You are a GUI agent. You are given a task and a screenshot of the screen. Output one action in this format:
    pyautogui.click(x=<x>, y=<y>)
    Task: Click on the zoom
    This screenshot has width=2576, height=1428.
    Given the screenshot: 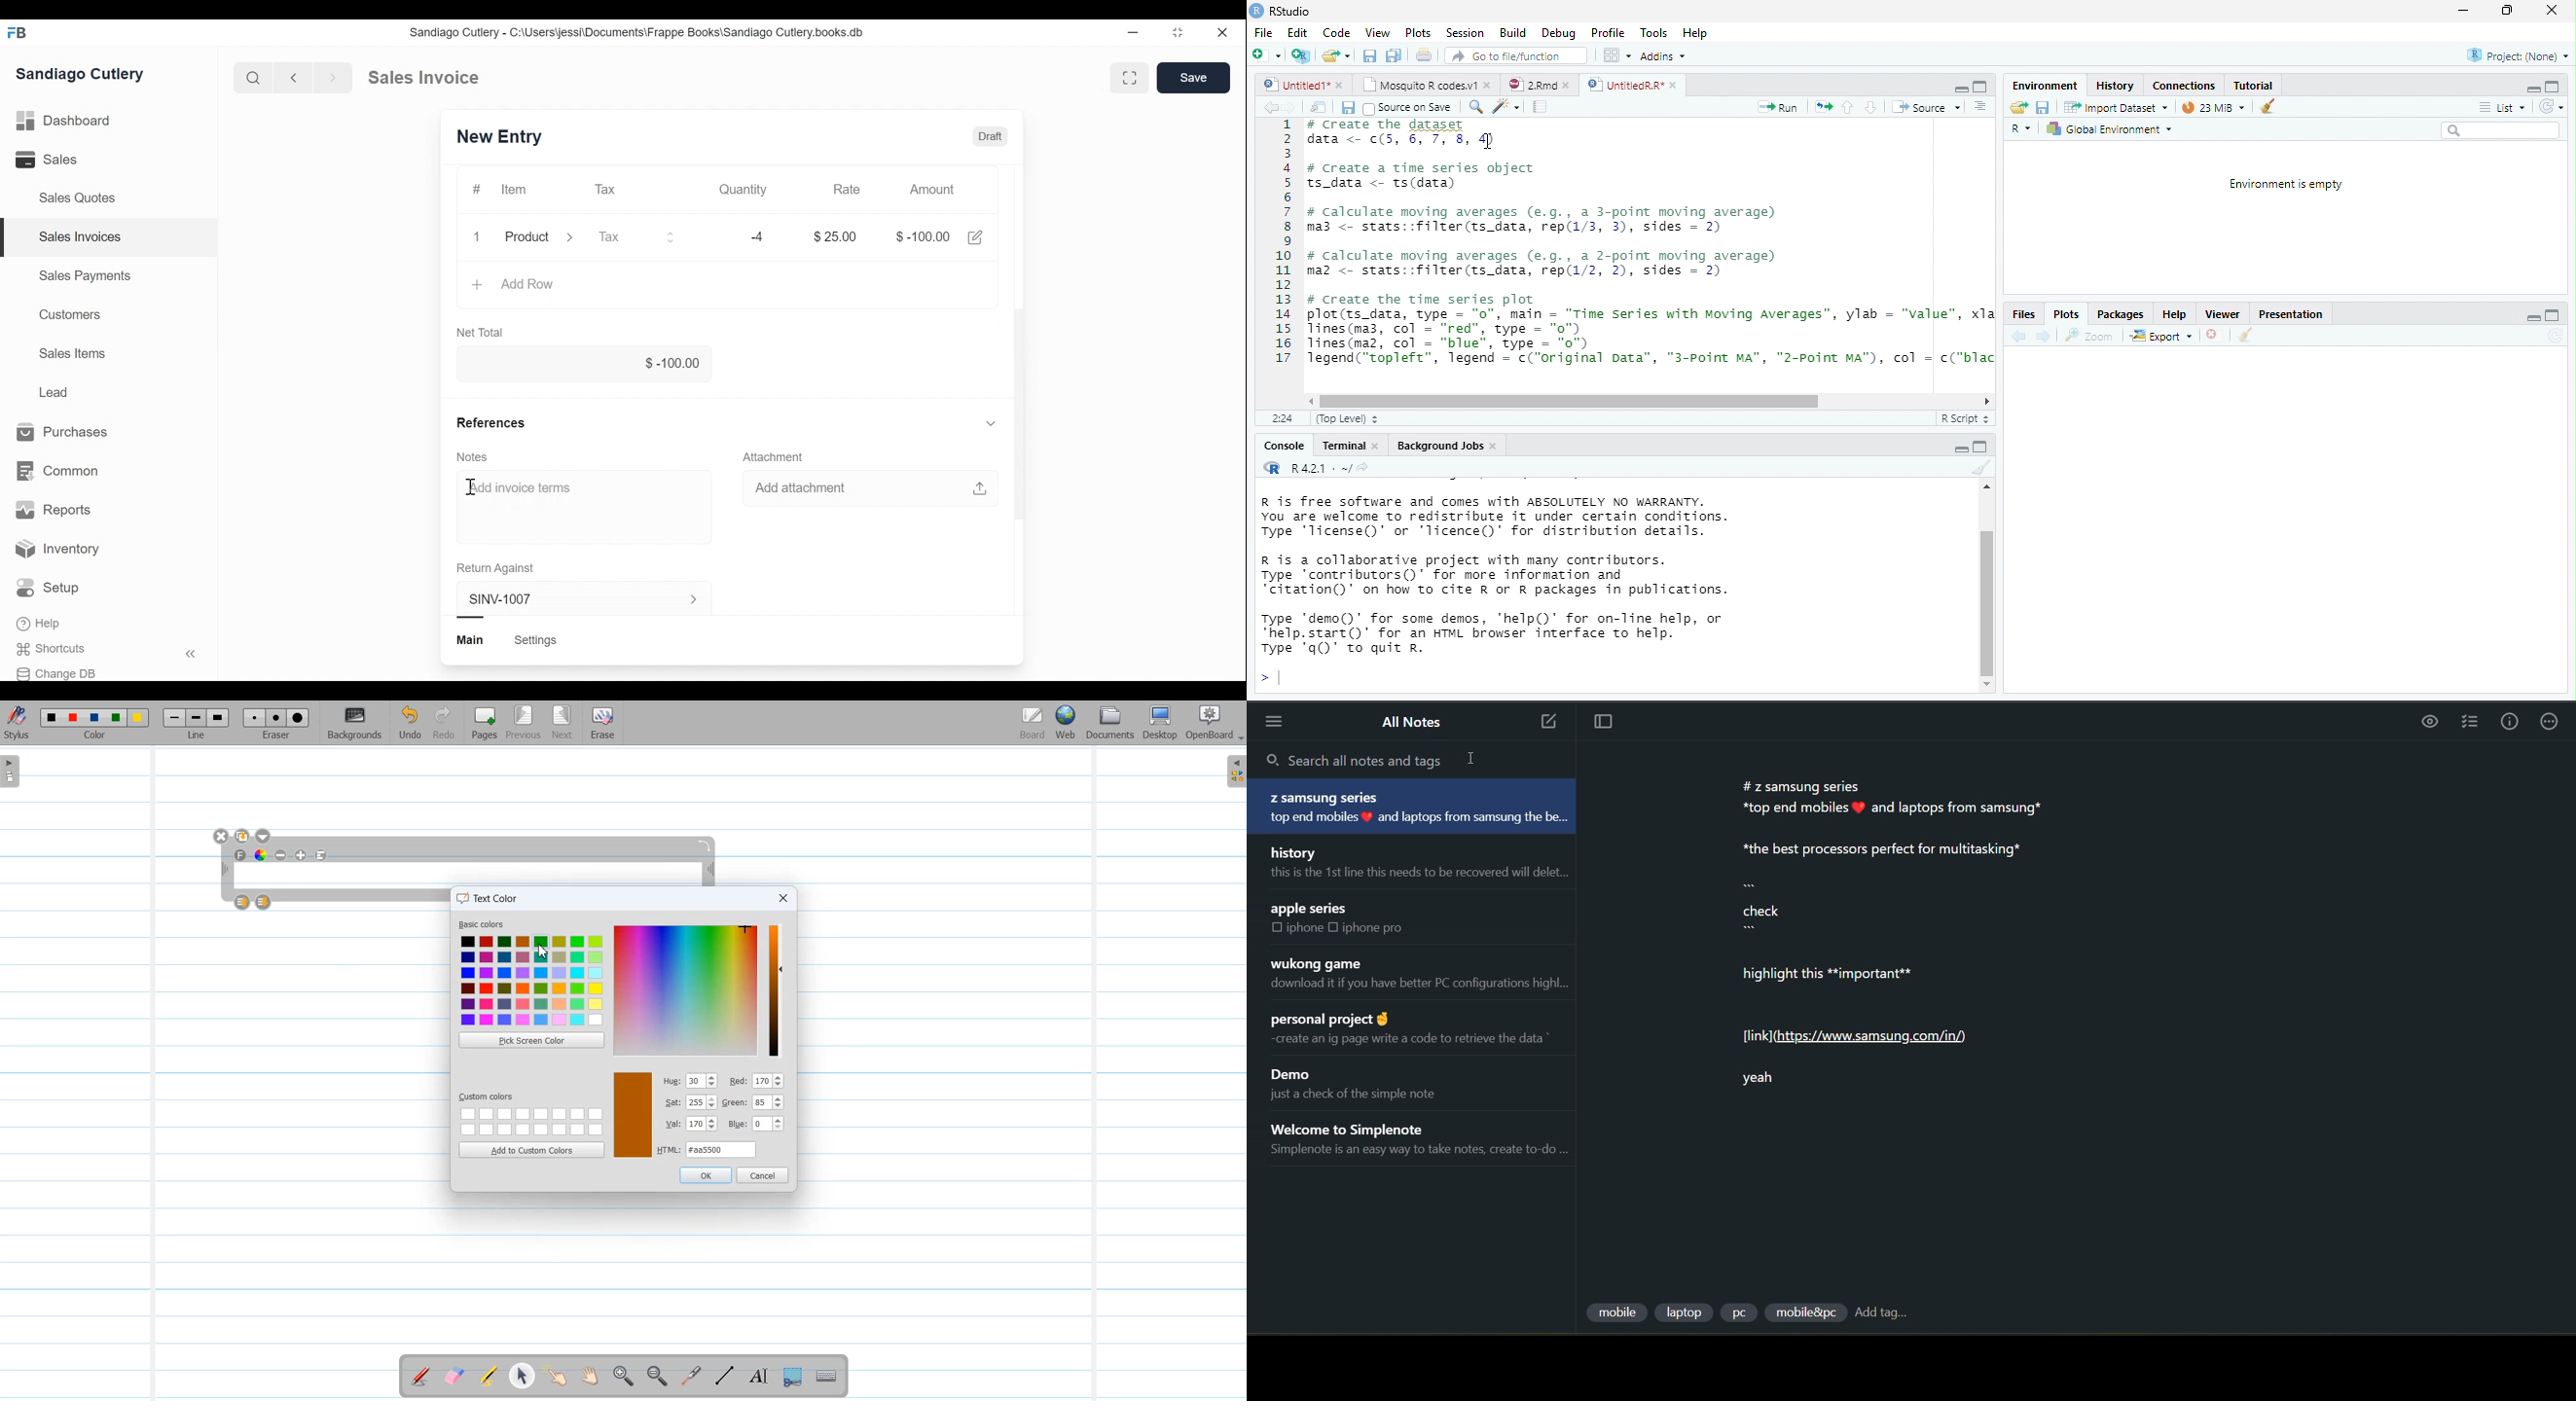 What is the action you would take?
    pyautogui.click(x=2092, y=336)
    